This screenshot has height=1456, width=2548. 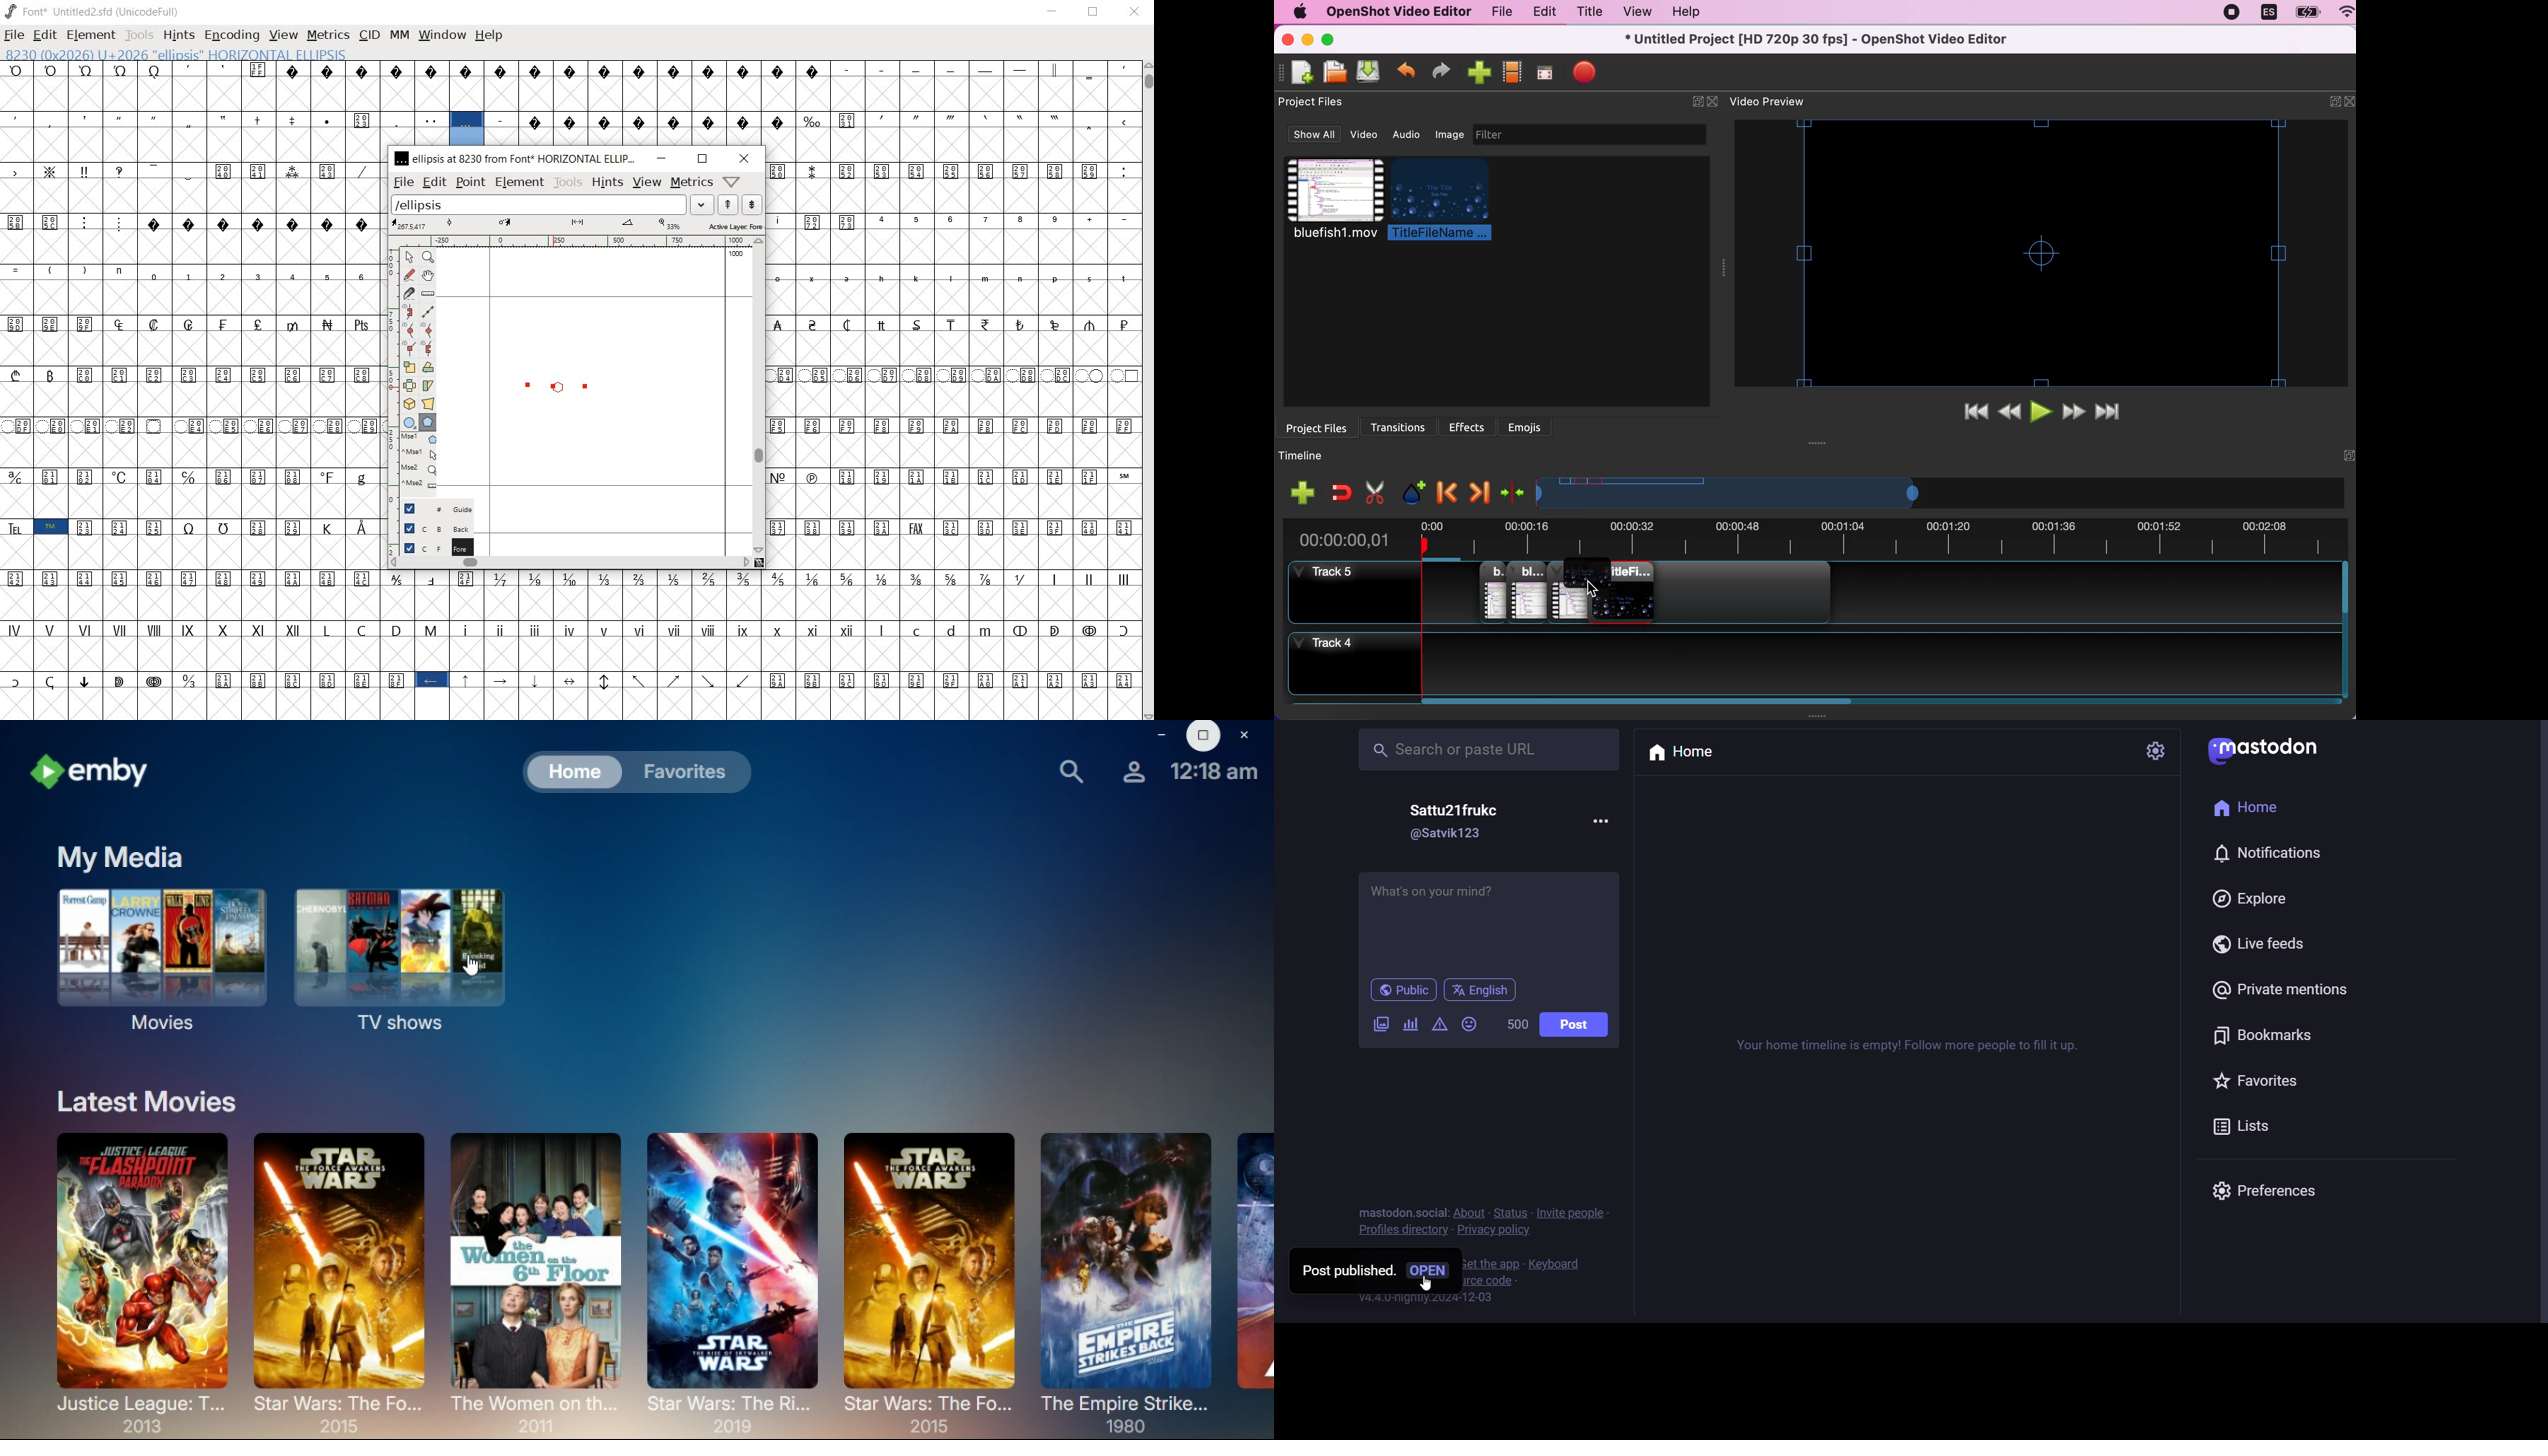 What do you see at coordinates (925, 1275) in the screenshot?
I see `star wars the force awakens 2015` at bounding box center [925, 1275].